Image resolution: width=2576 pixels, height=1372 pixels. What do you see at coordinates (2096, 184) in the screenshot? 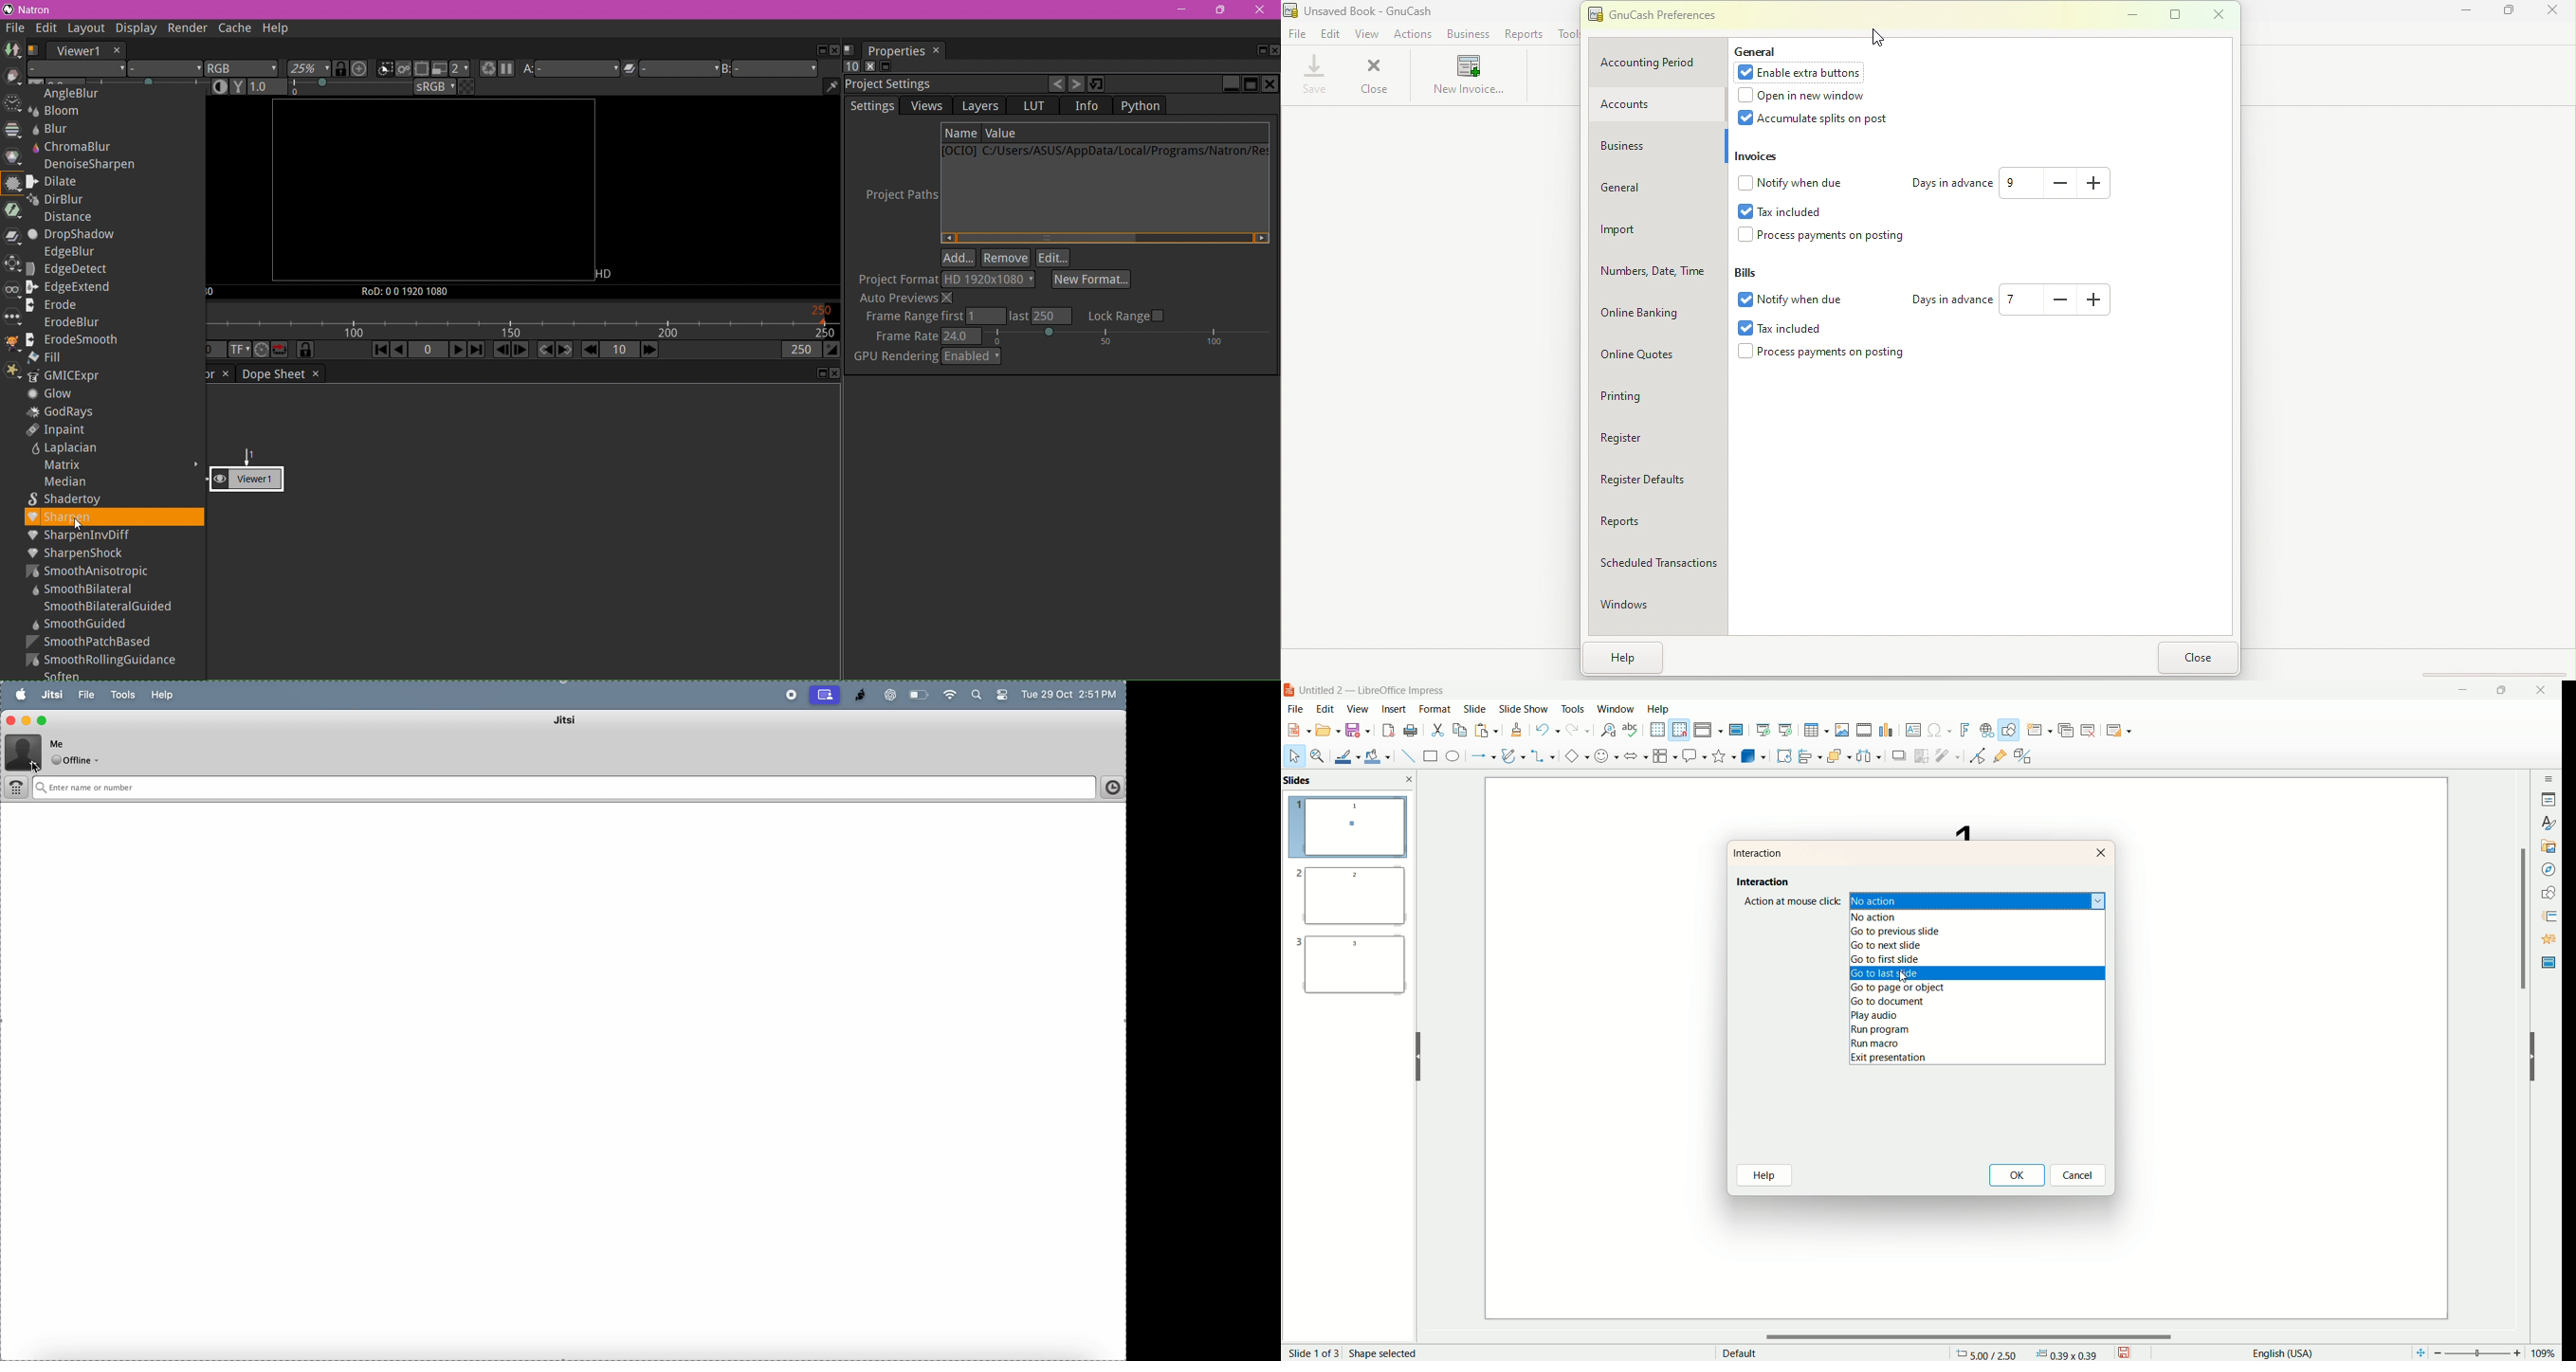
I see `Increase` at bounding box center [2096, 184].